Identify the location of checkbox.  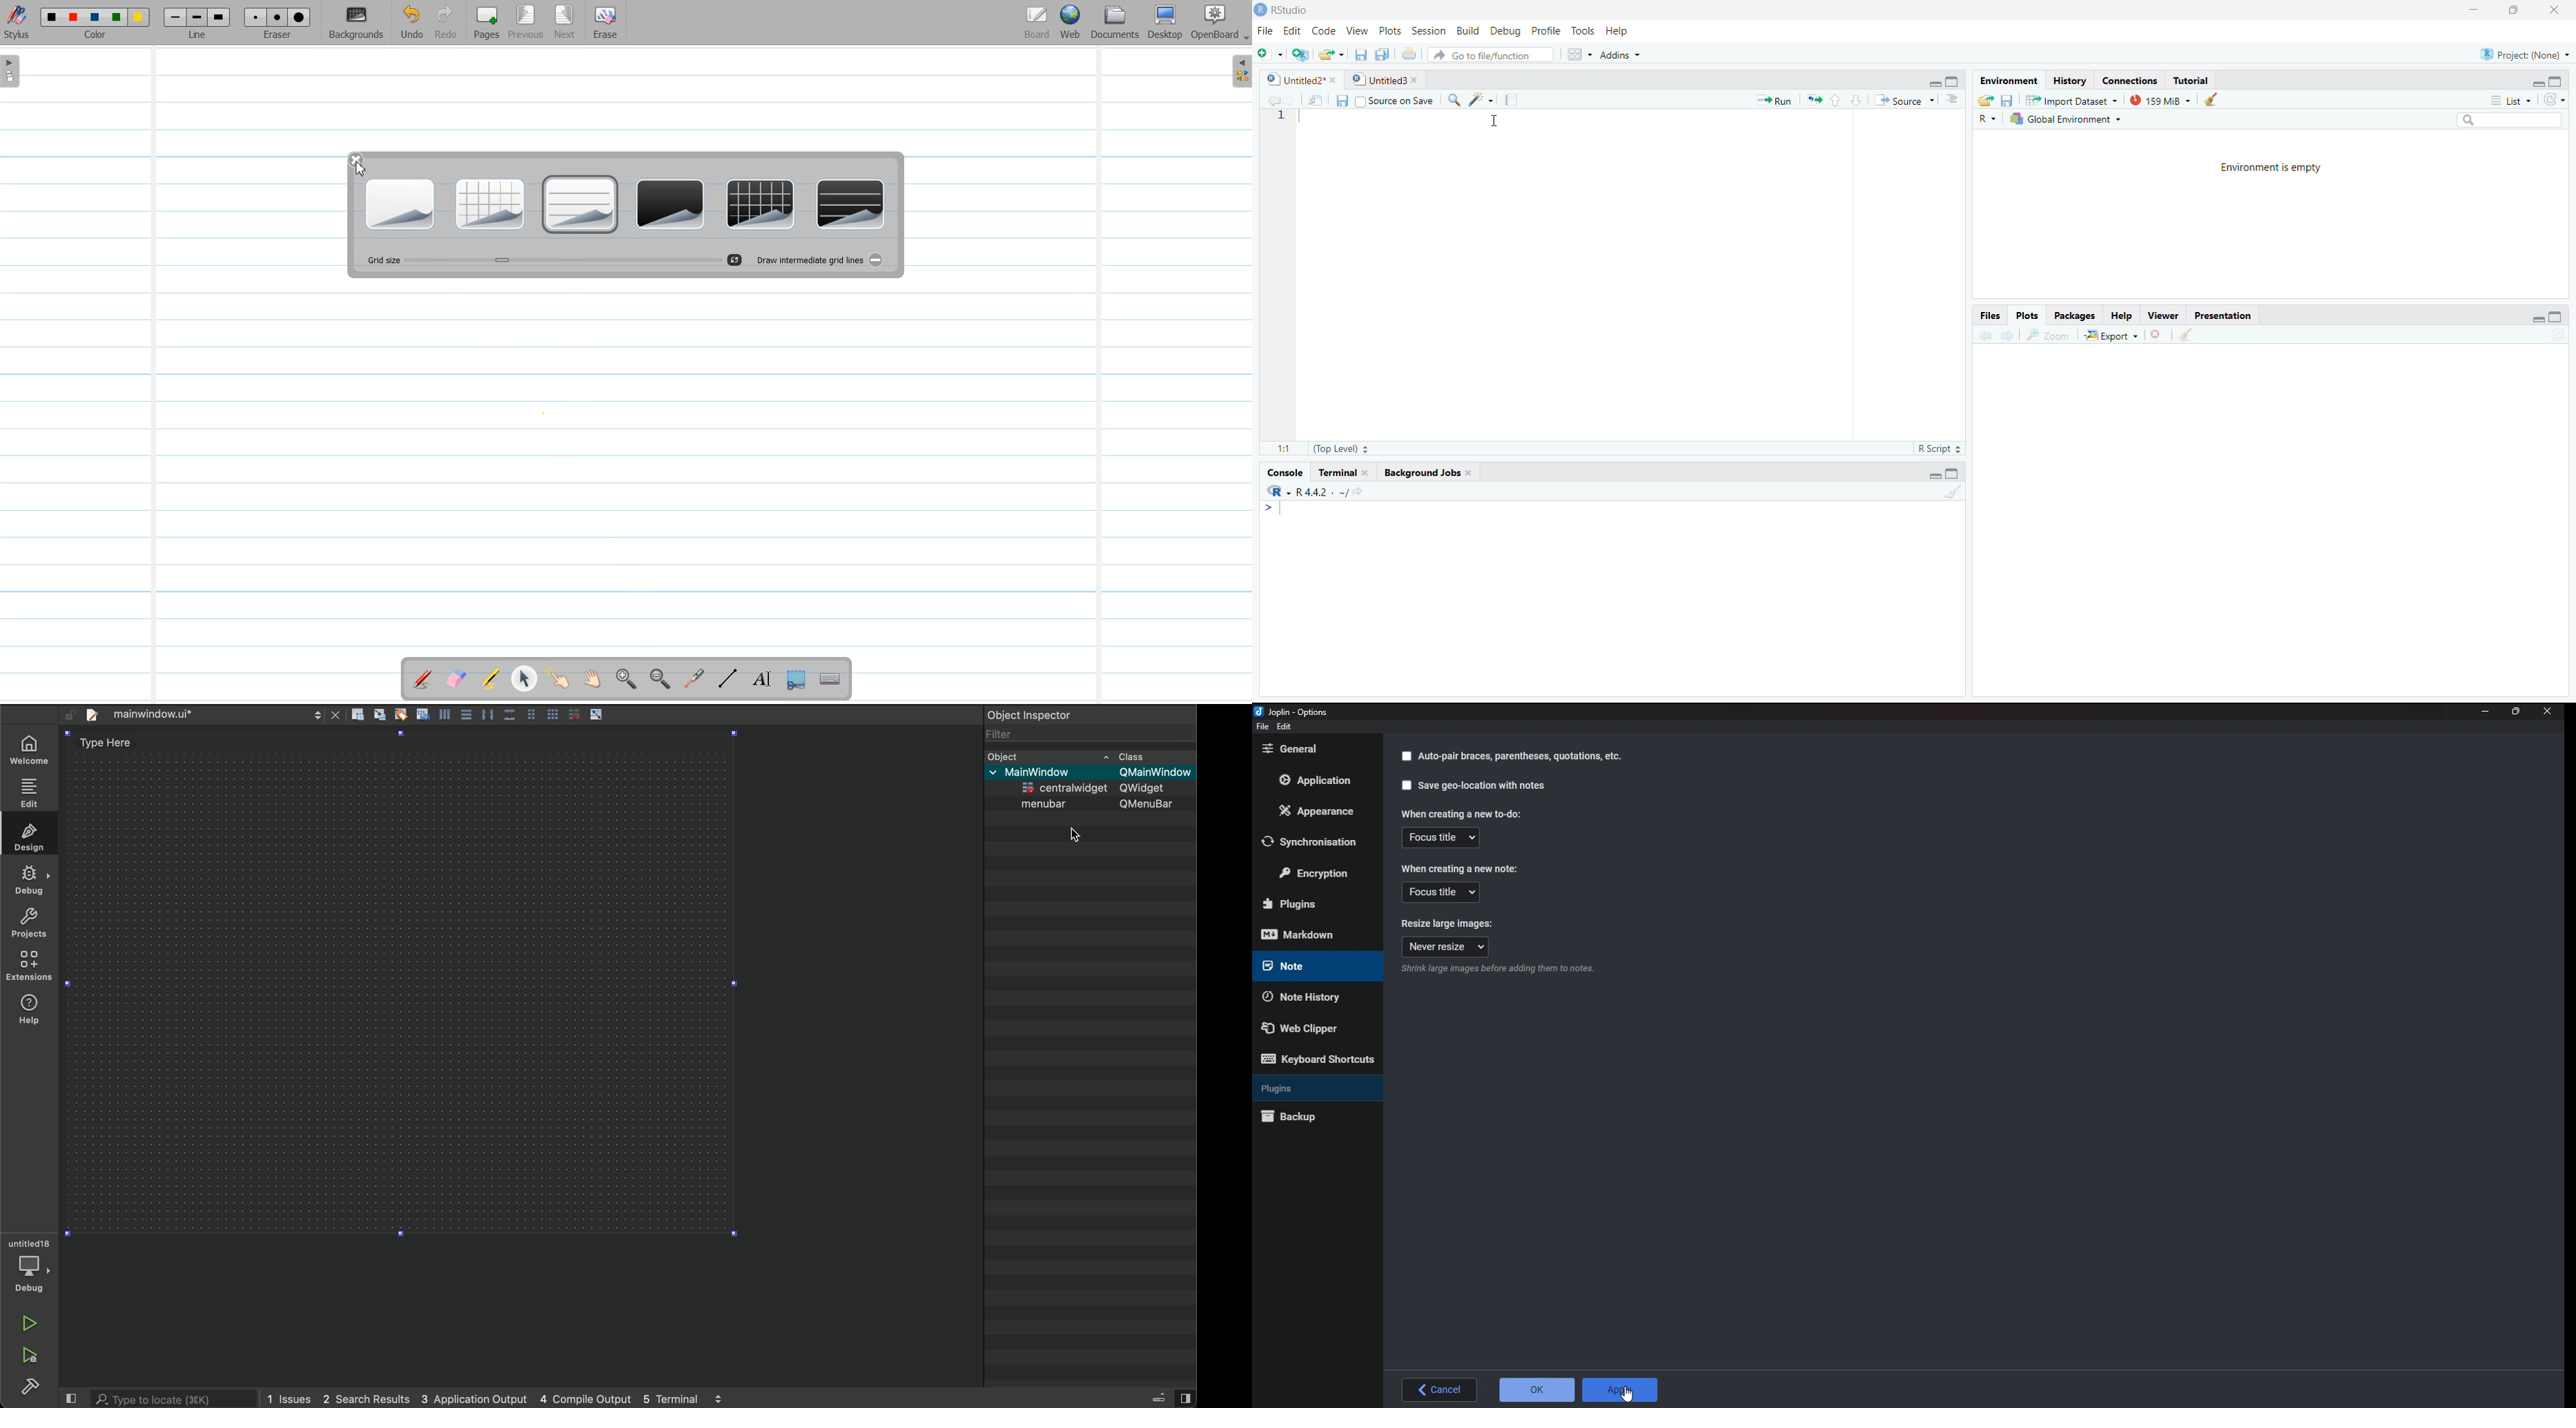
(1406, 757).